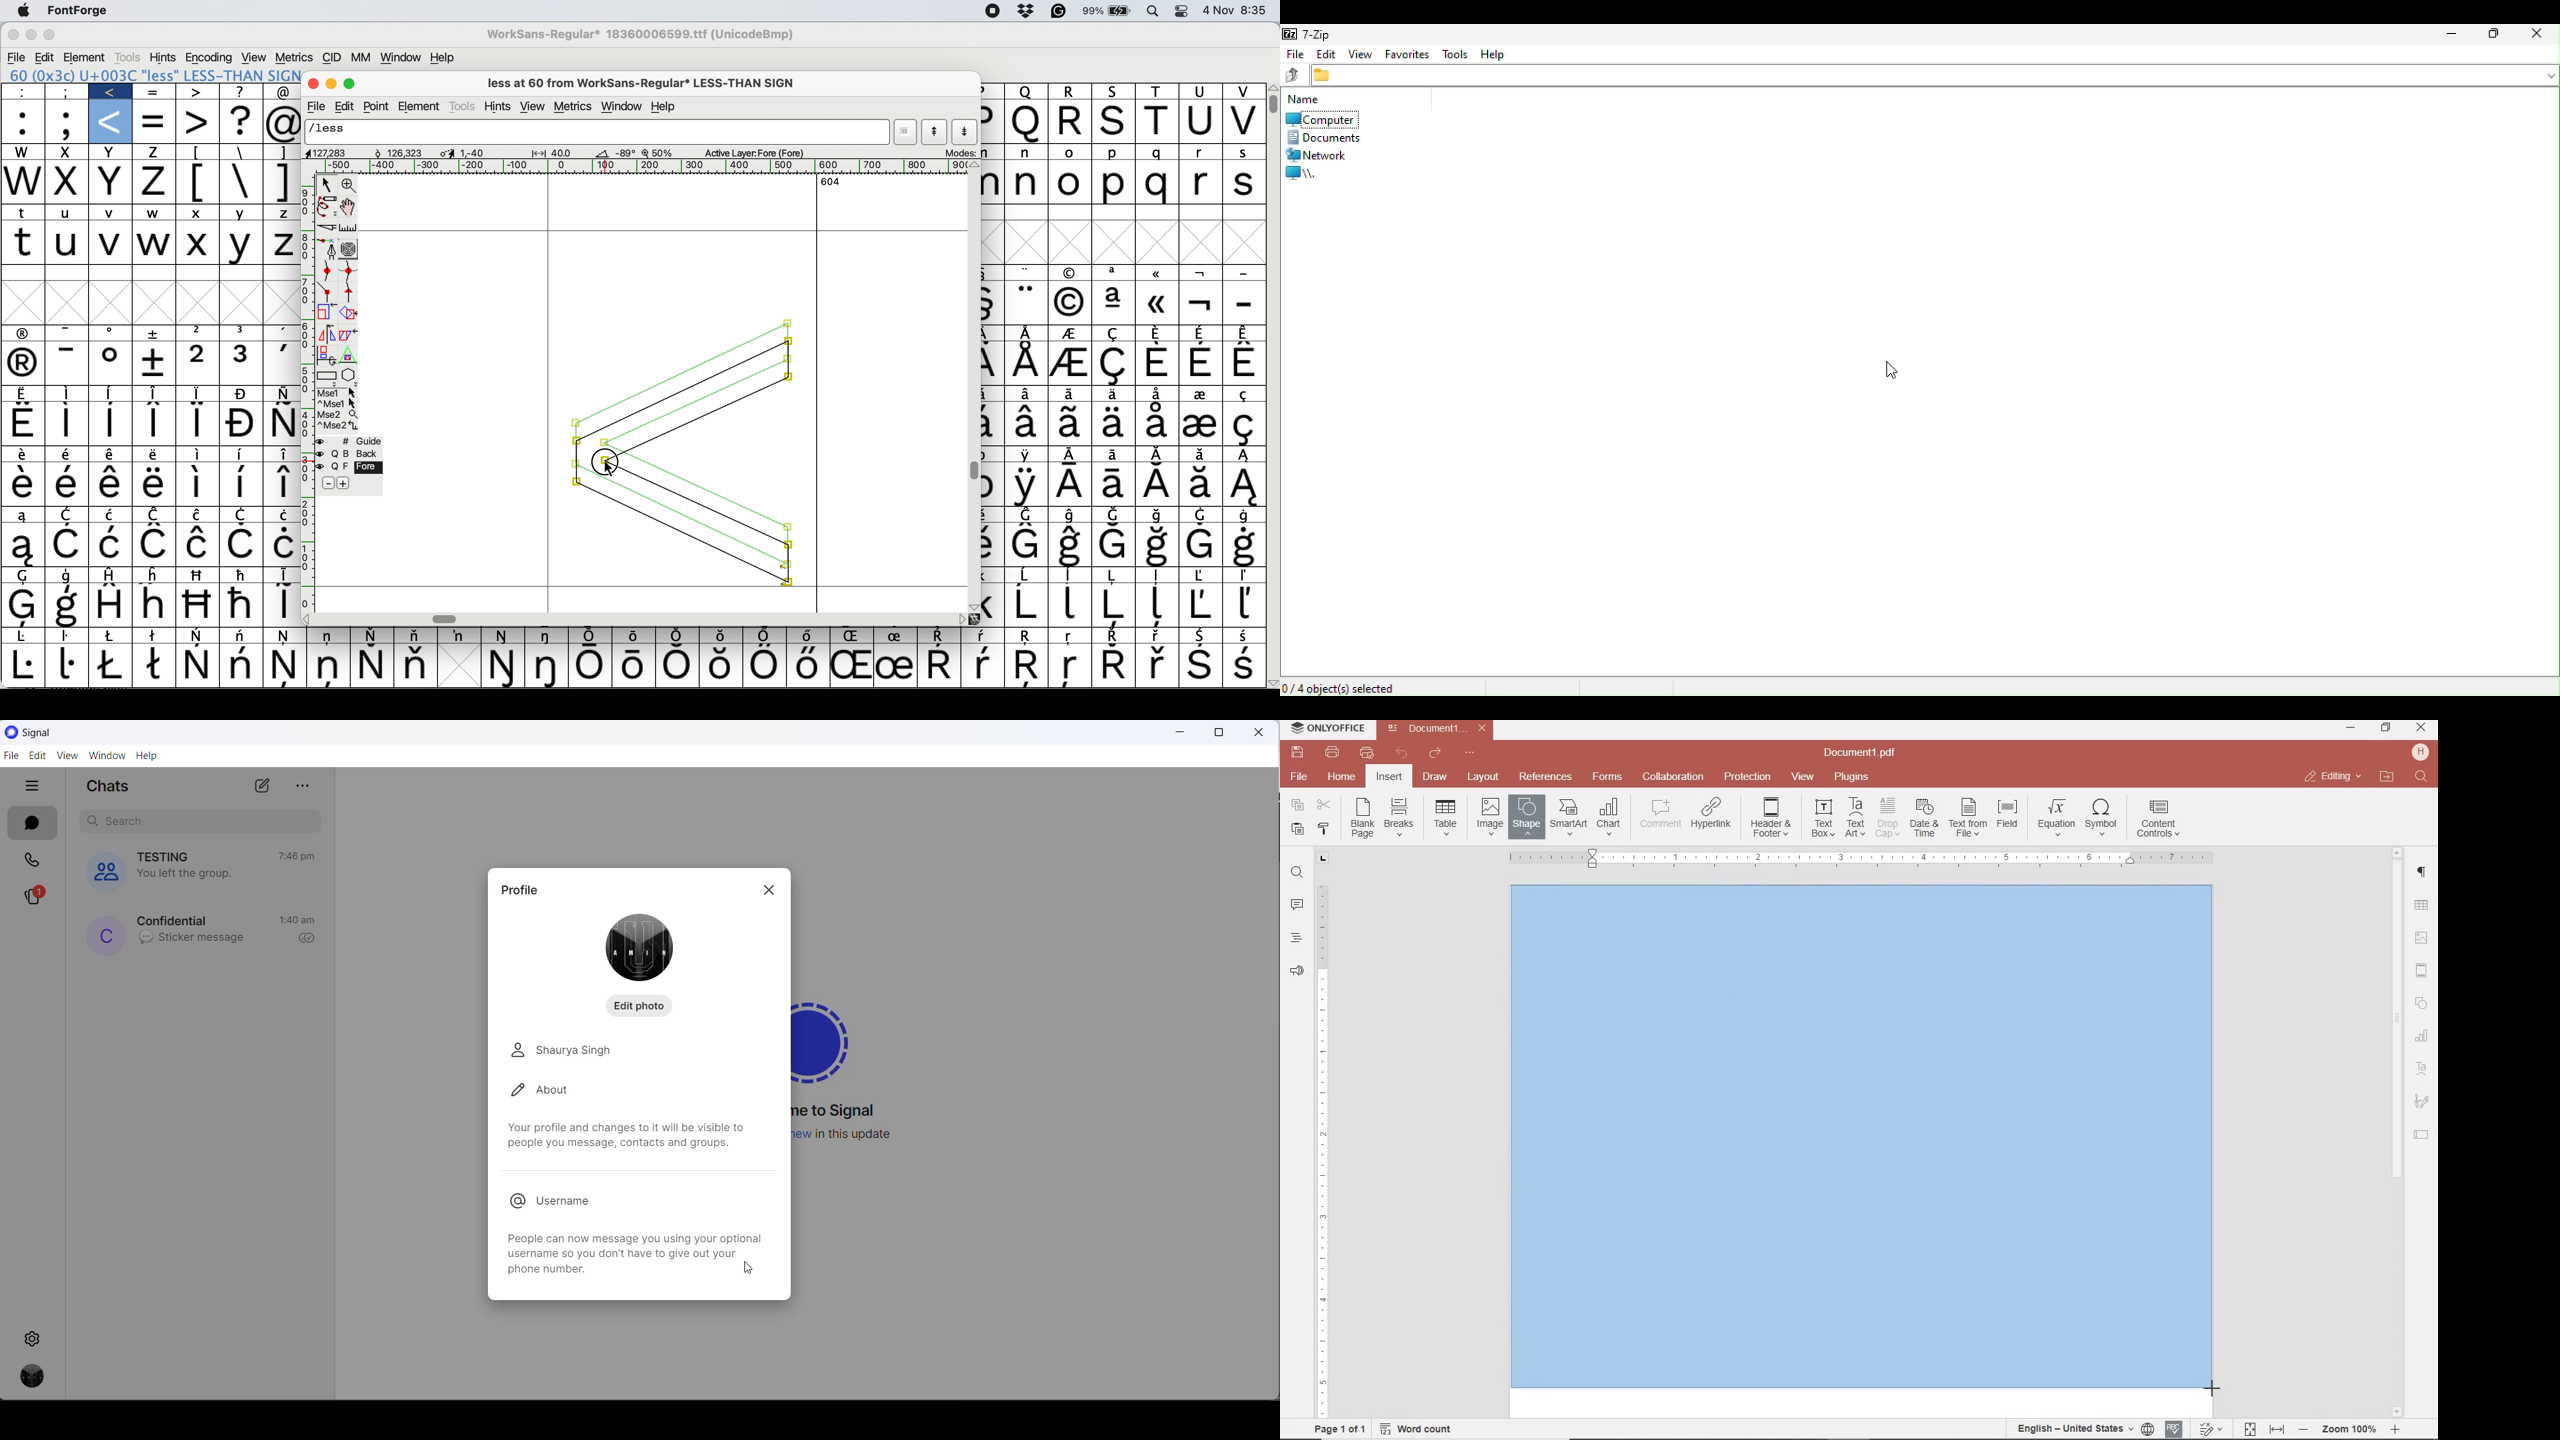 This screenshot has width=2576, height=1456. What do you see at coordinates (199, 456) in the screenshot?
I see `Symbol` at bounding box center [199, 456].